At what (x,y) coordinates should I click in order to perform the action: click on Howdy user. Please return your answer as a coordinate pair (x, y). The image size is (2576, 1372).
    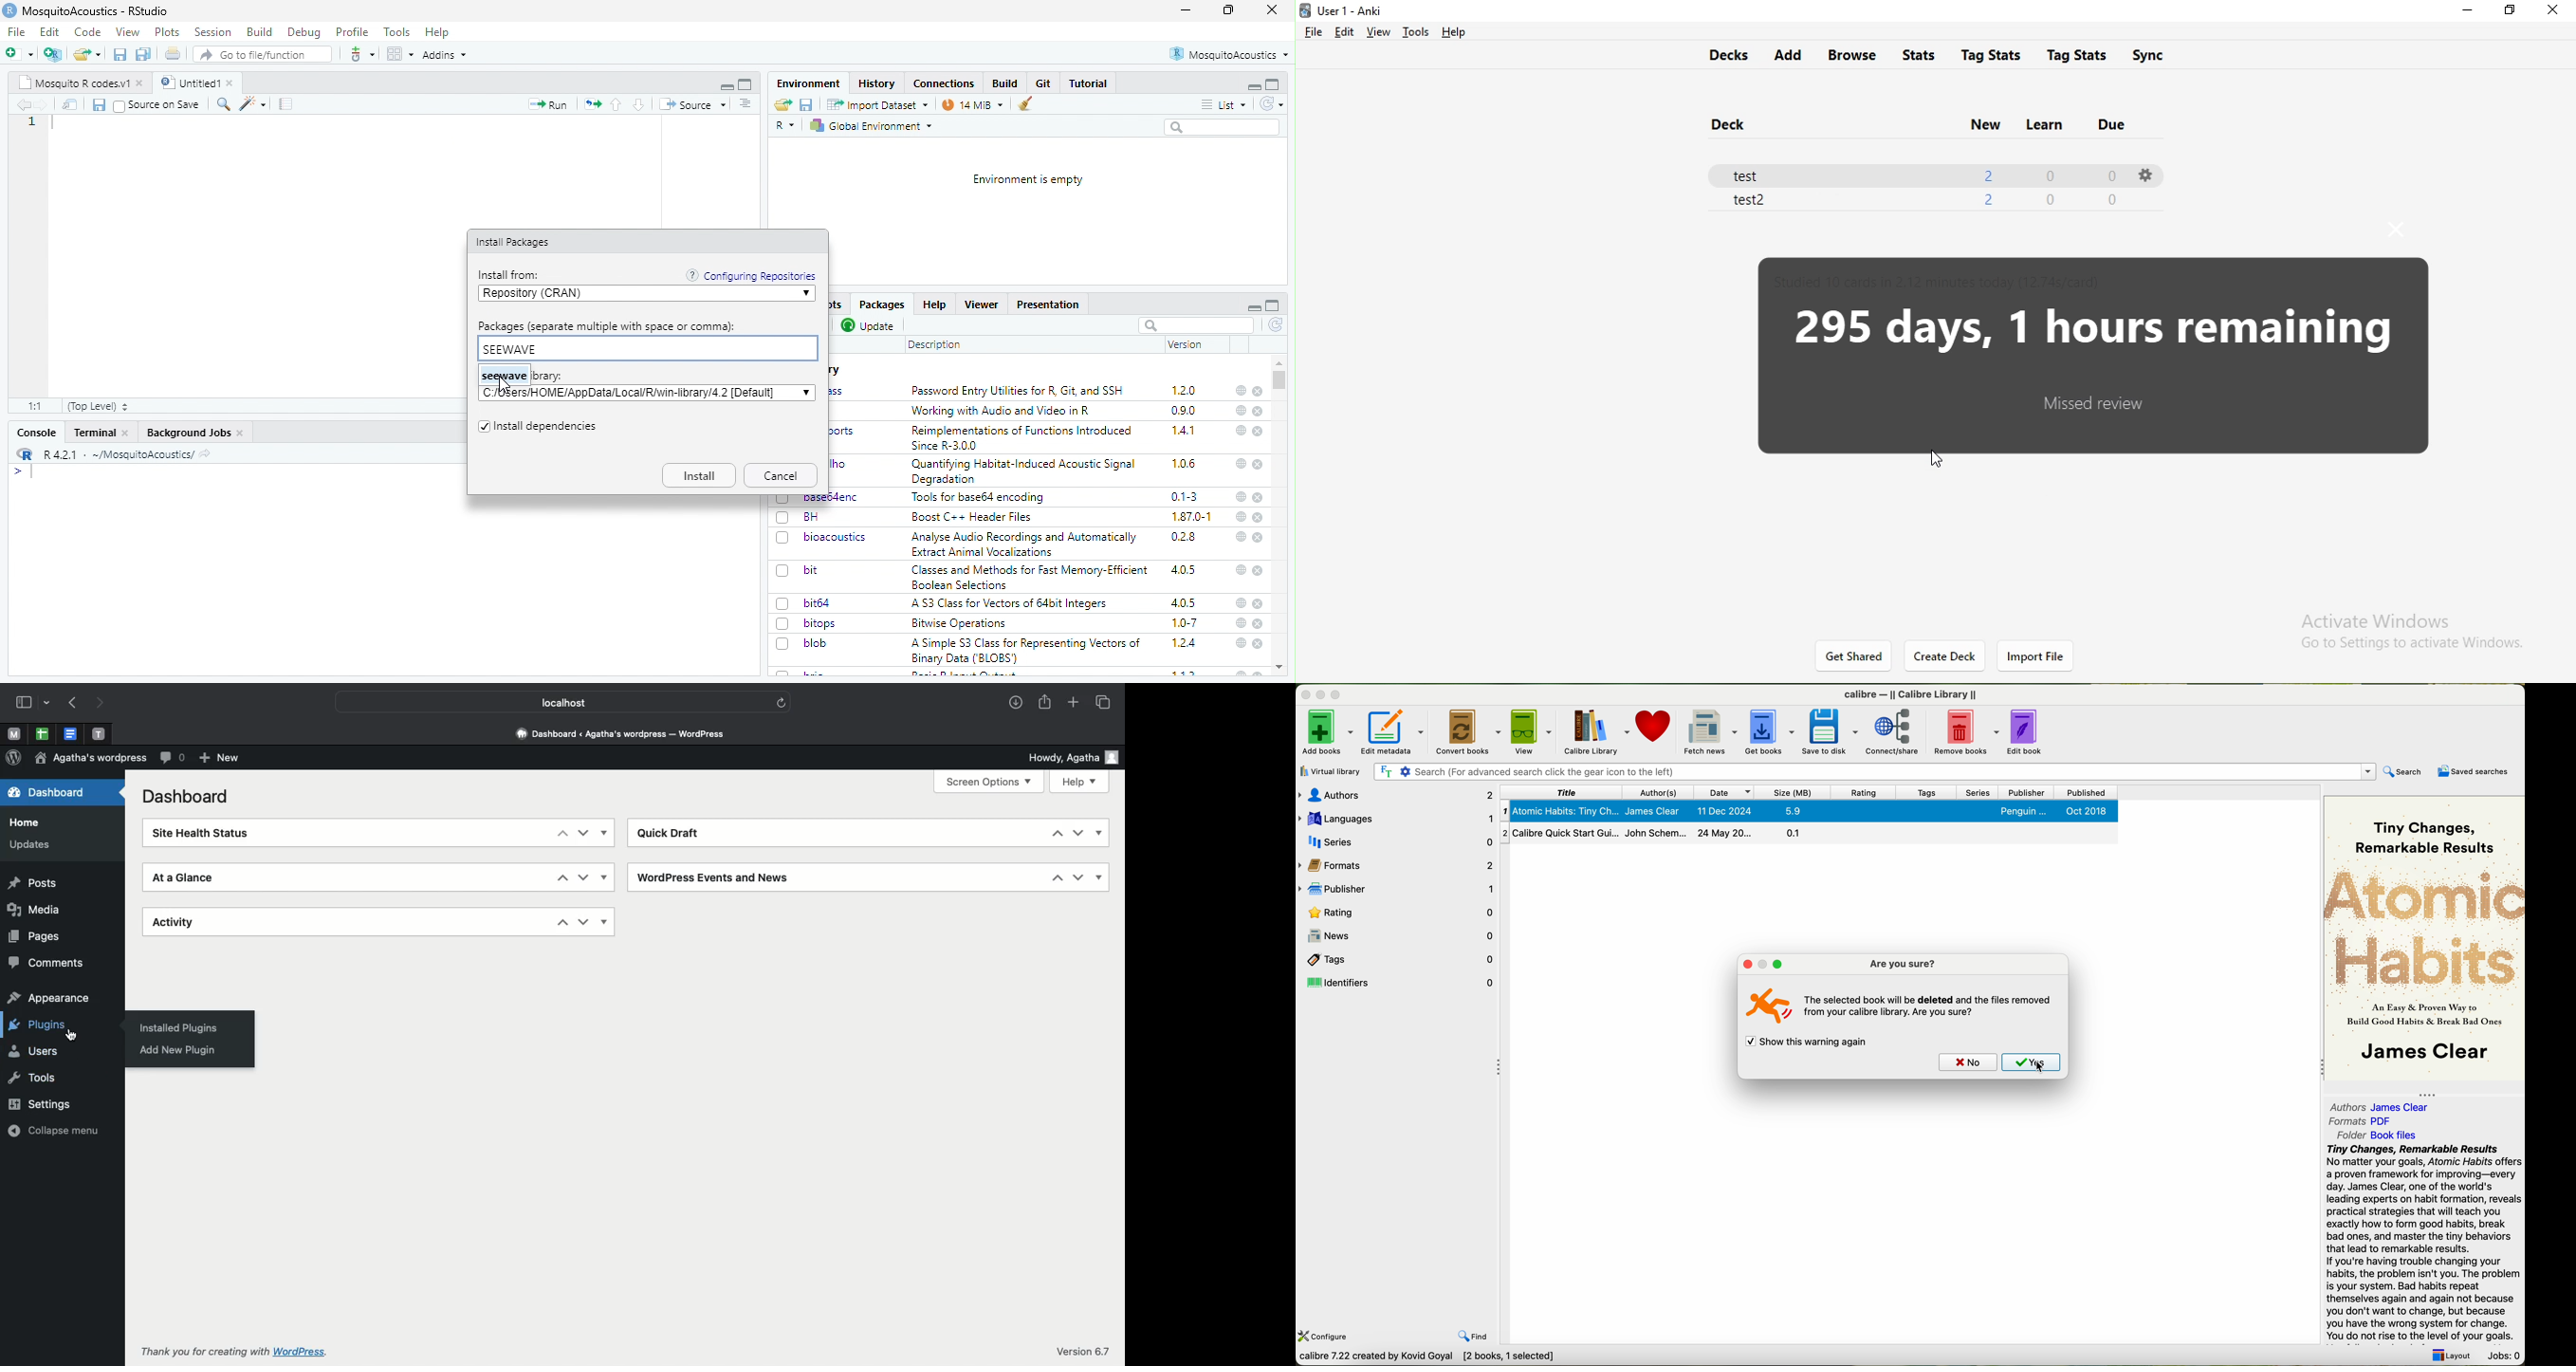
    Looking at the image, I should click on (1073, 756).